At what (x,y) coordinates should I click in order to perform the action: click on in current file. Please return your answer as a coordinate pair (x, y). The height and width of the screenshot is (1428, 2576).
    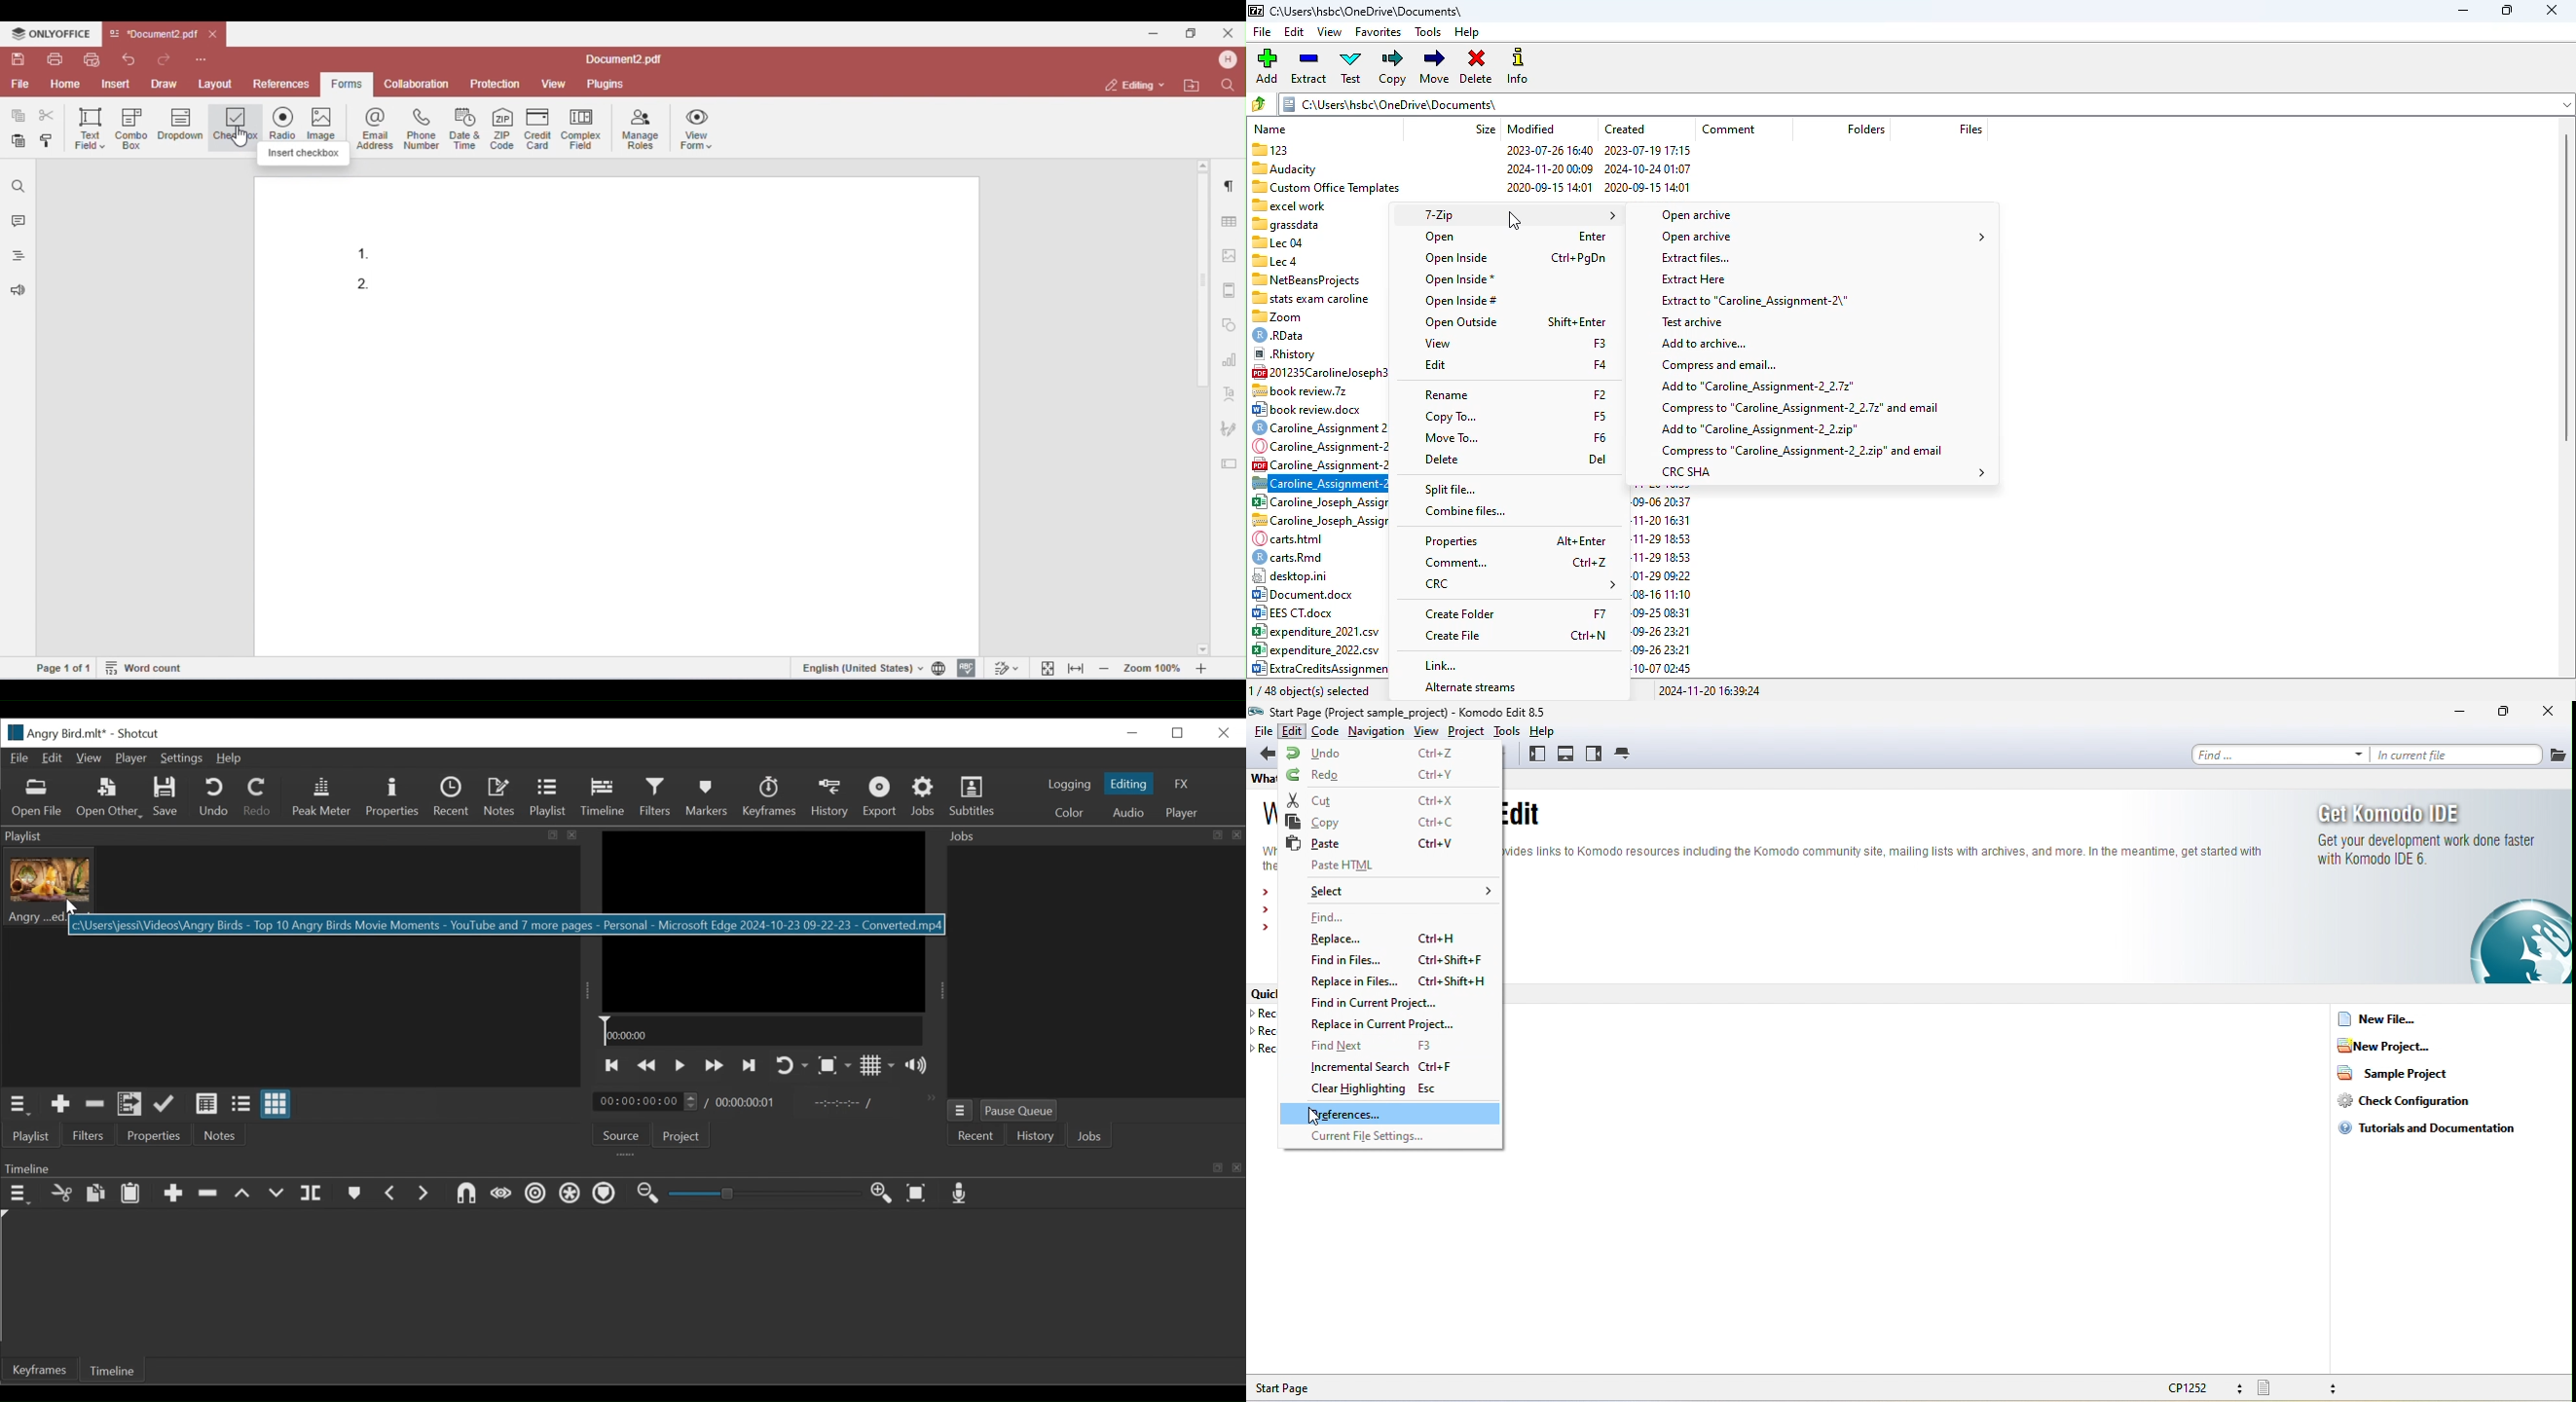
    Looking at the image, I should click on (2461, 752).